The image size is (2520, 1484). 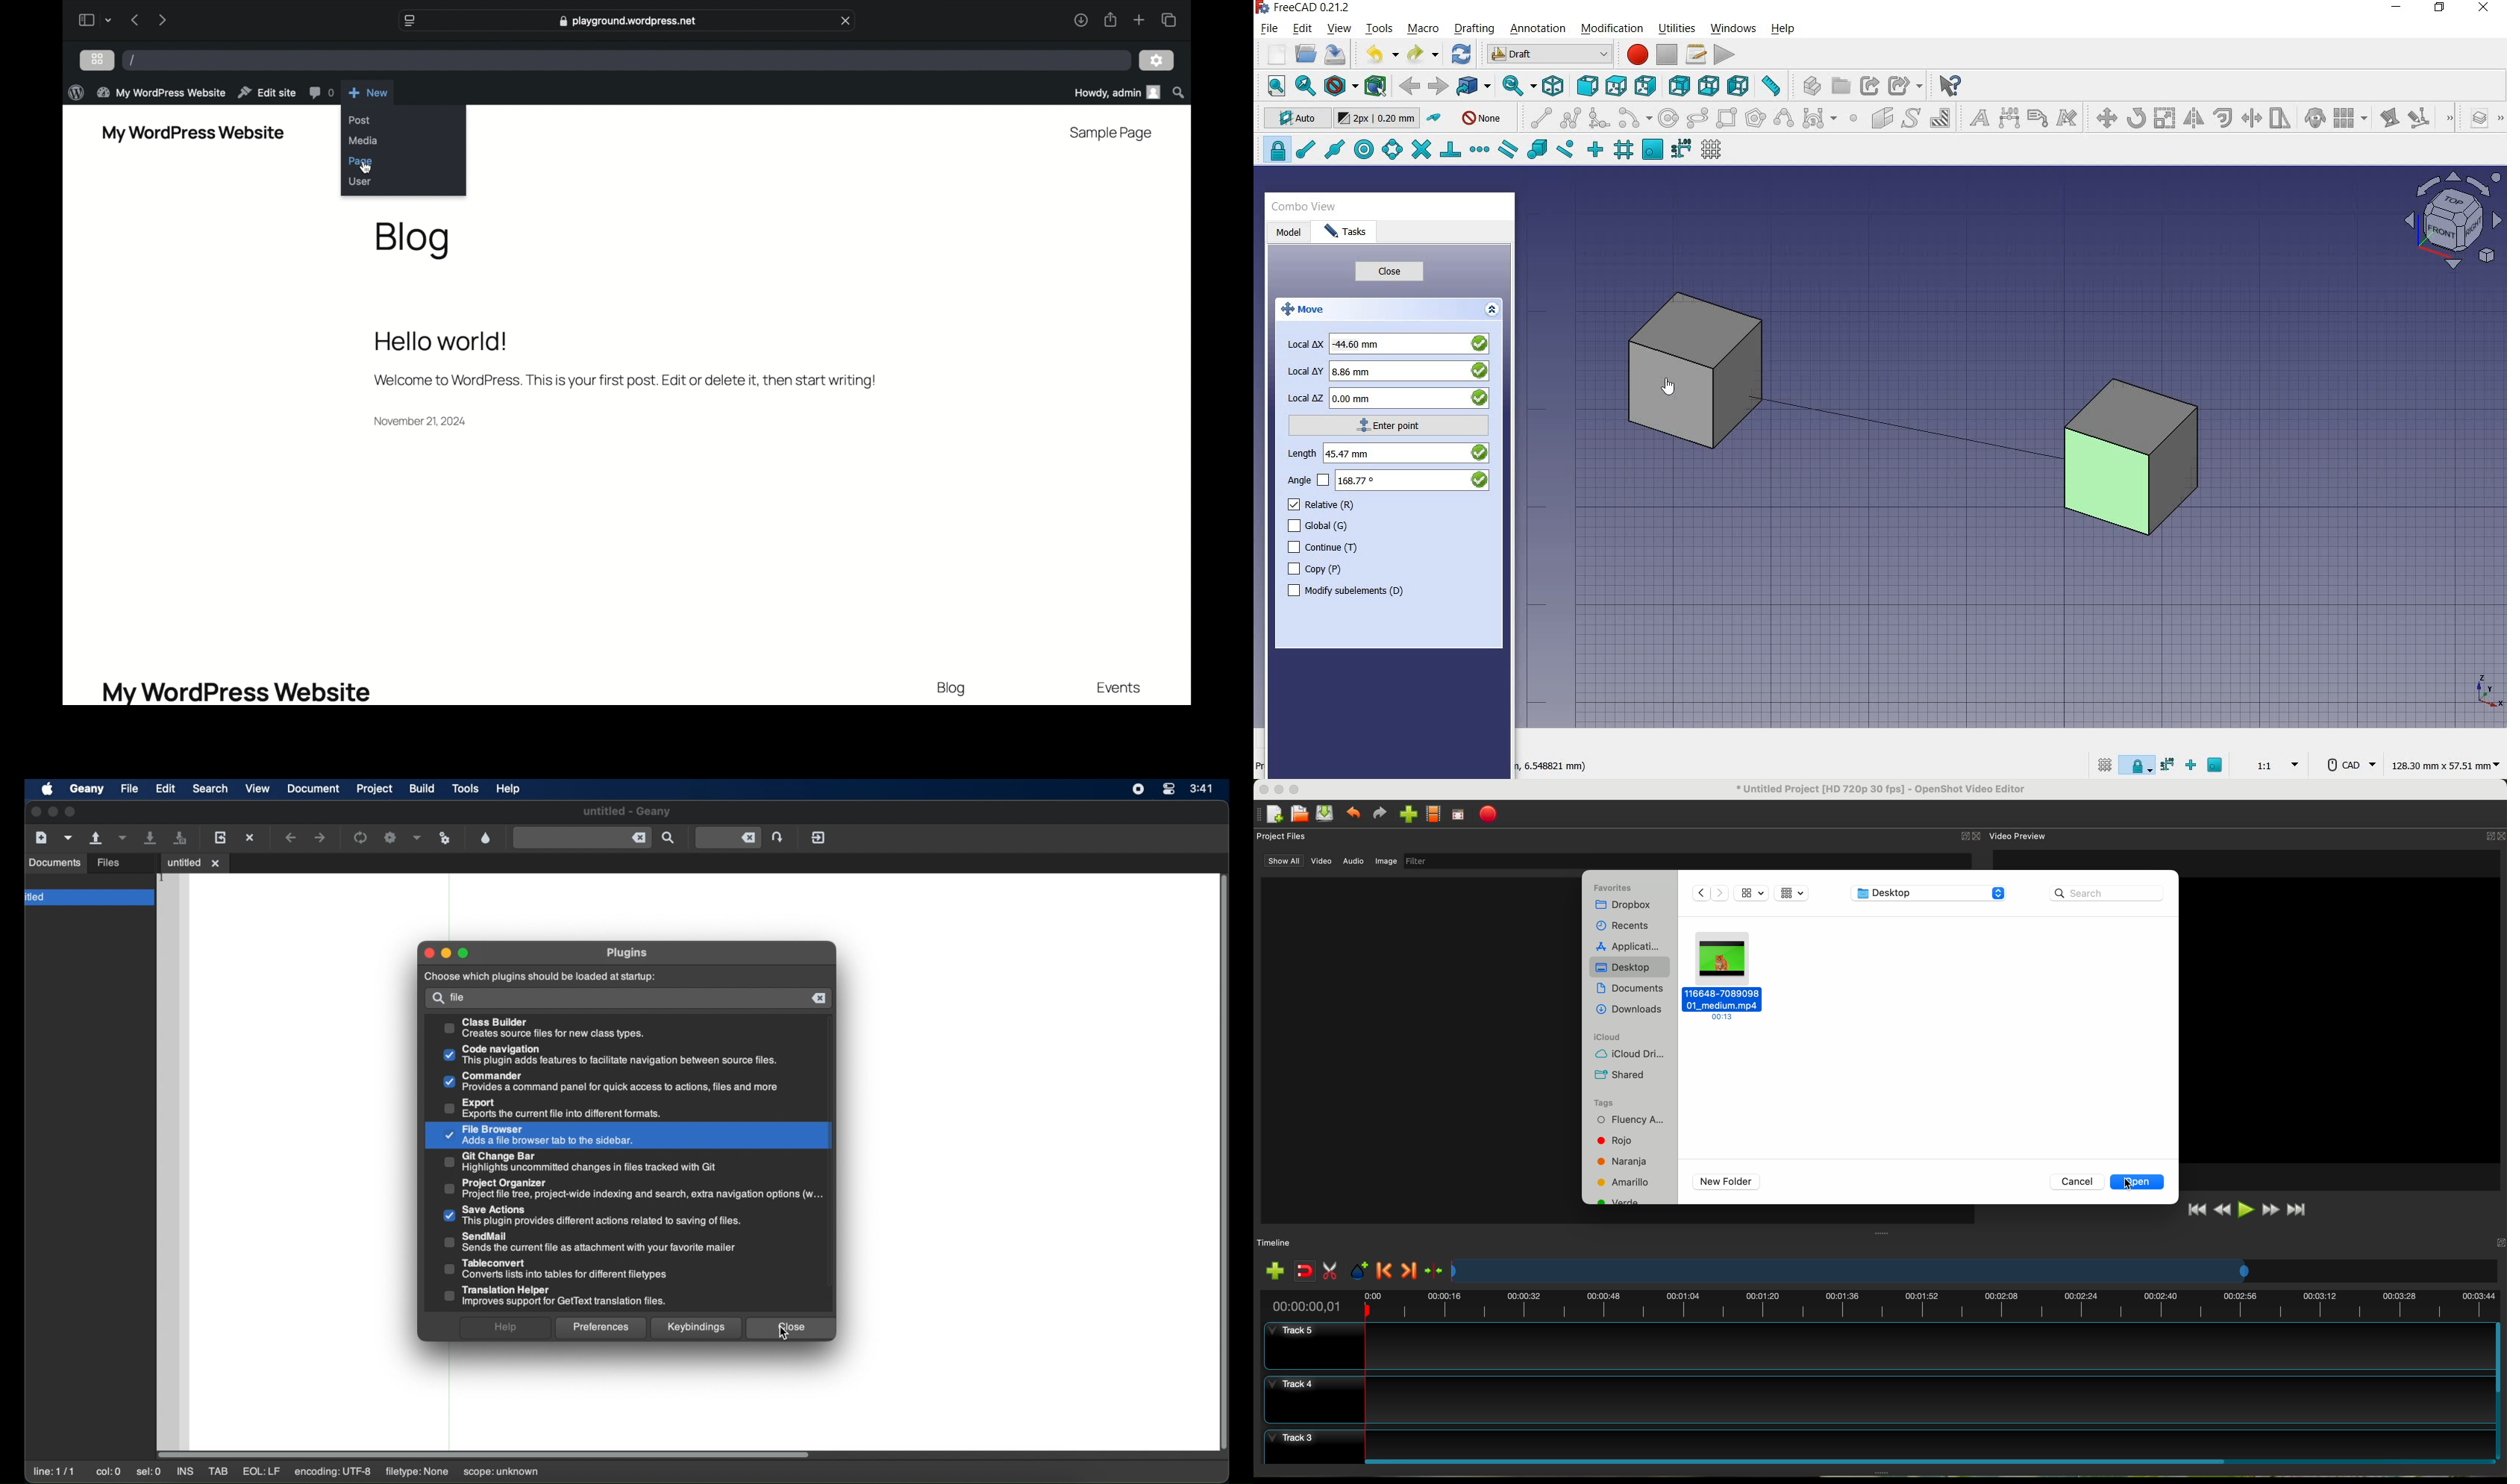 I want to click on Welcome message, so click(x=623, y=381).